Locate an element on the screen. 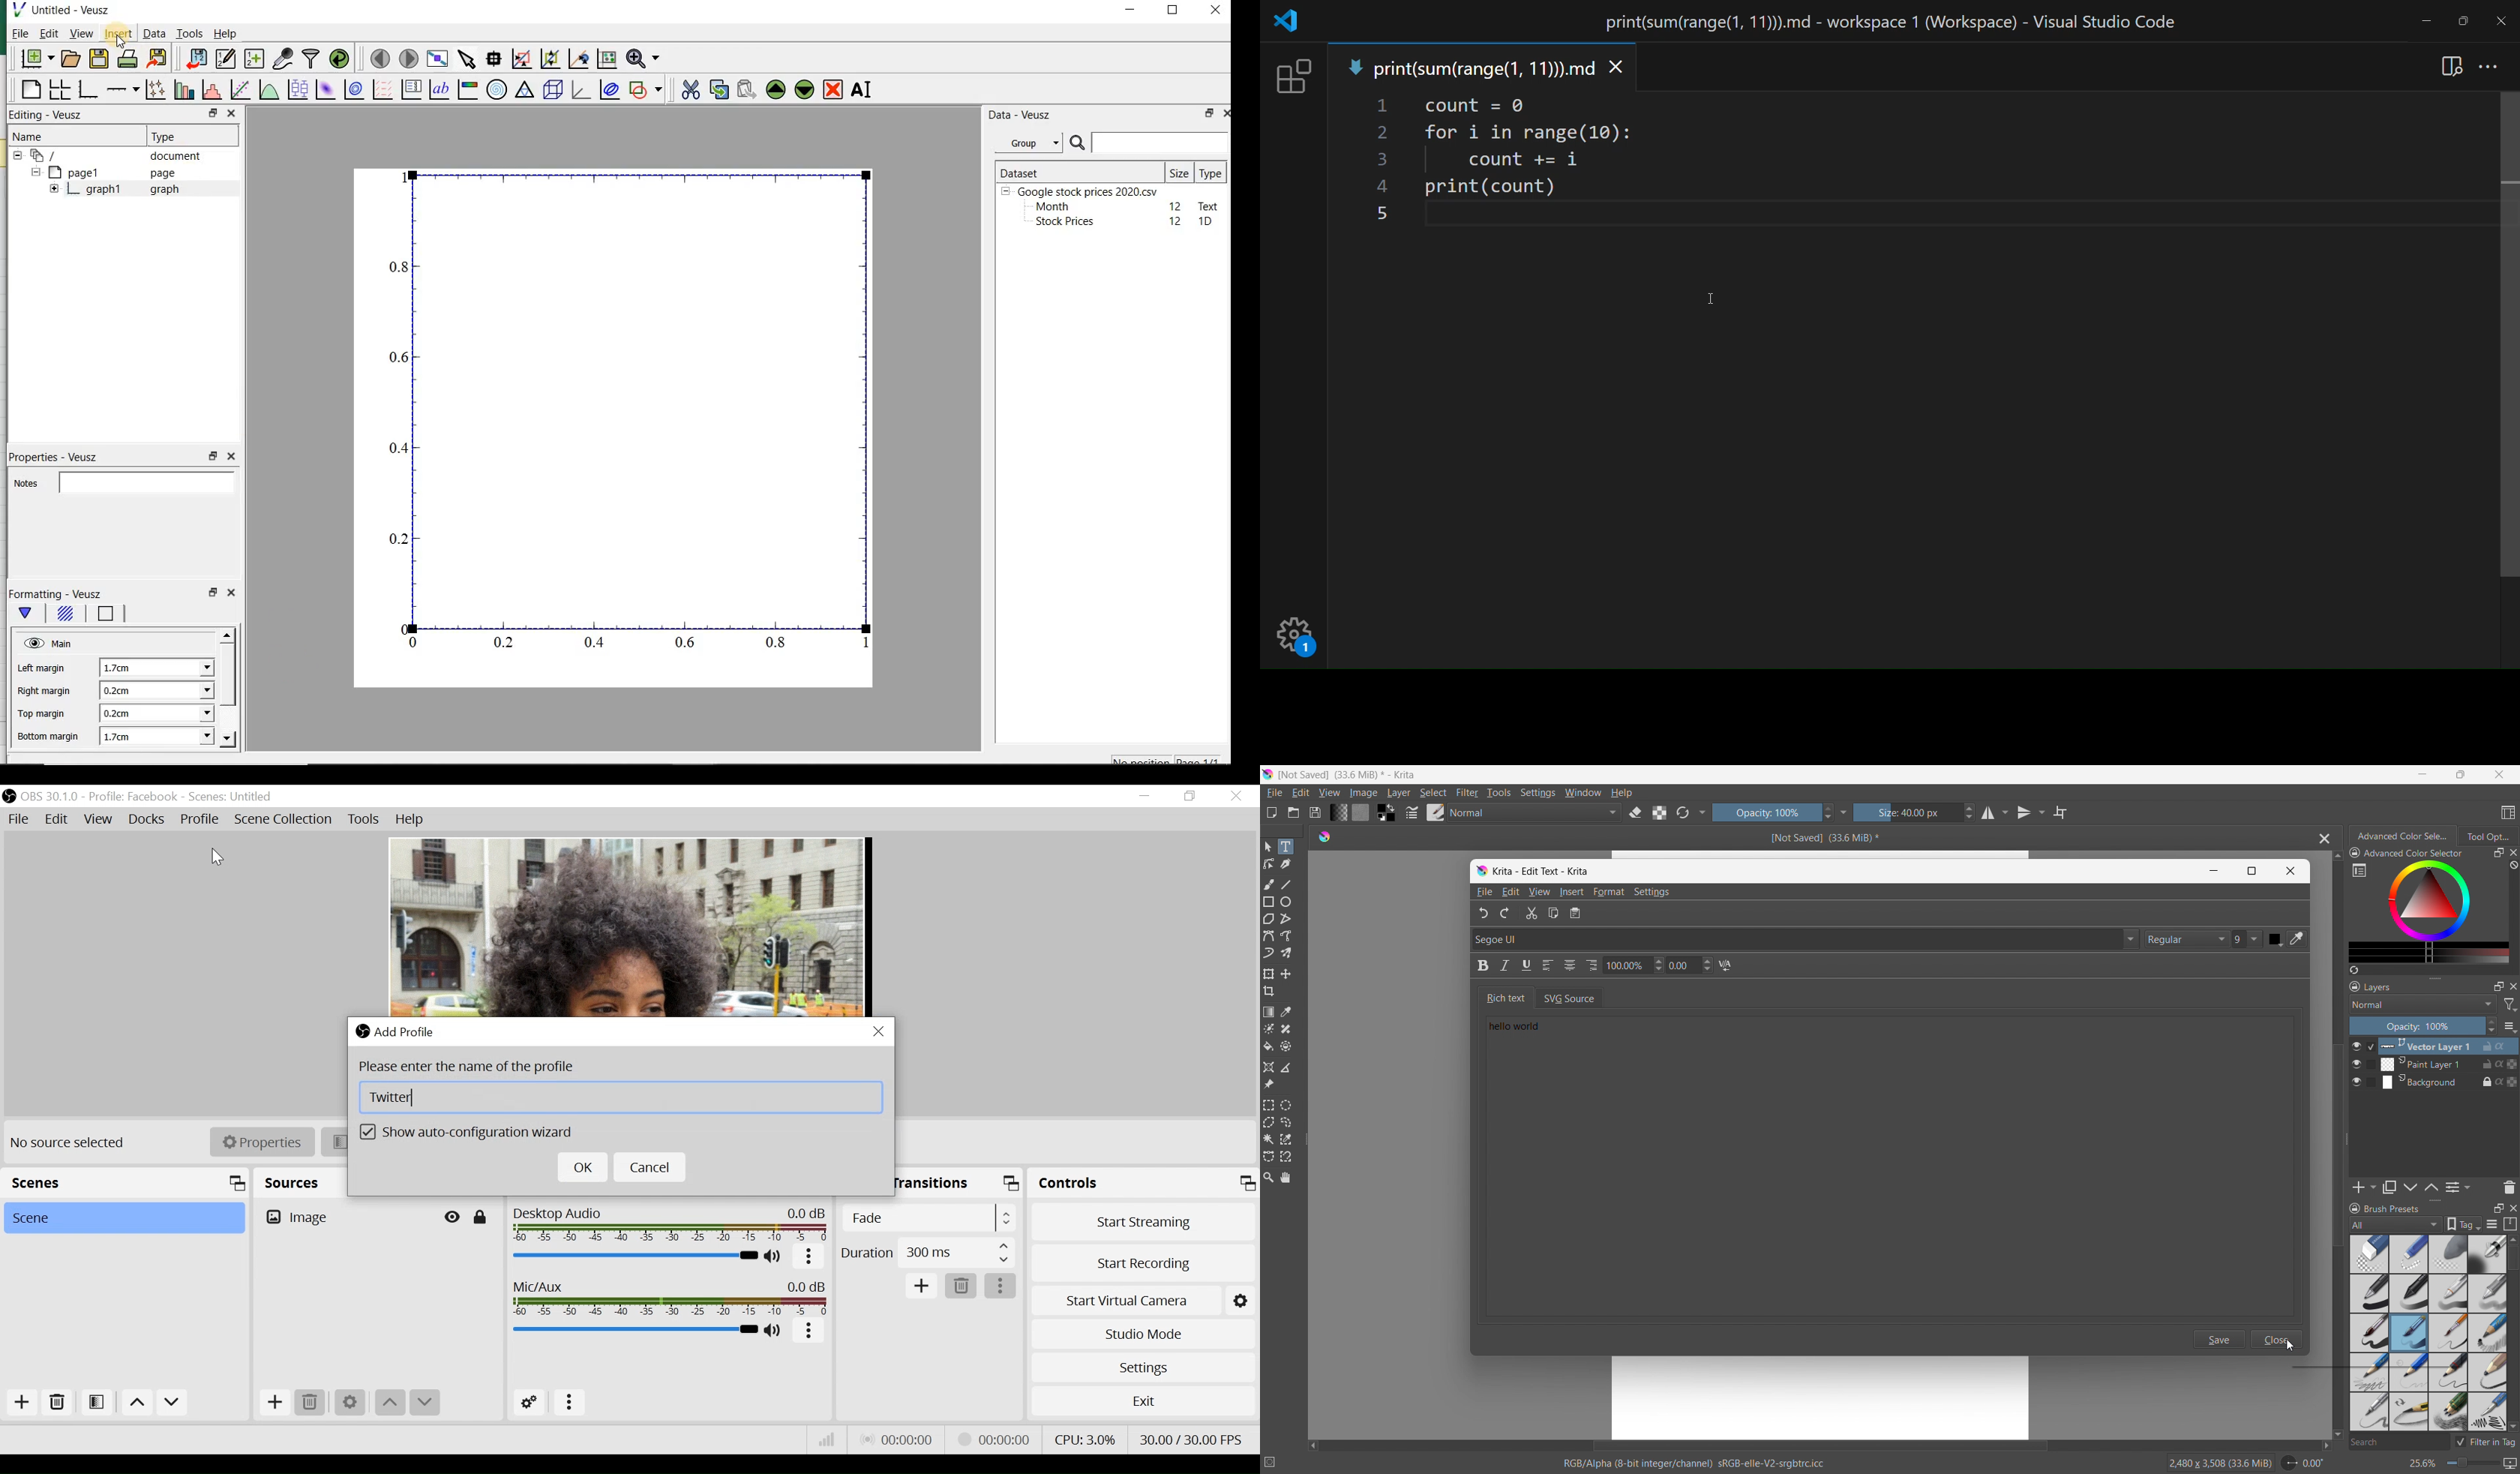  move to a layer is located at coordinates (1286, 974).